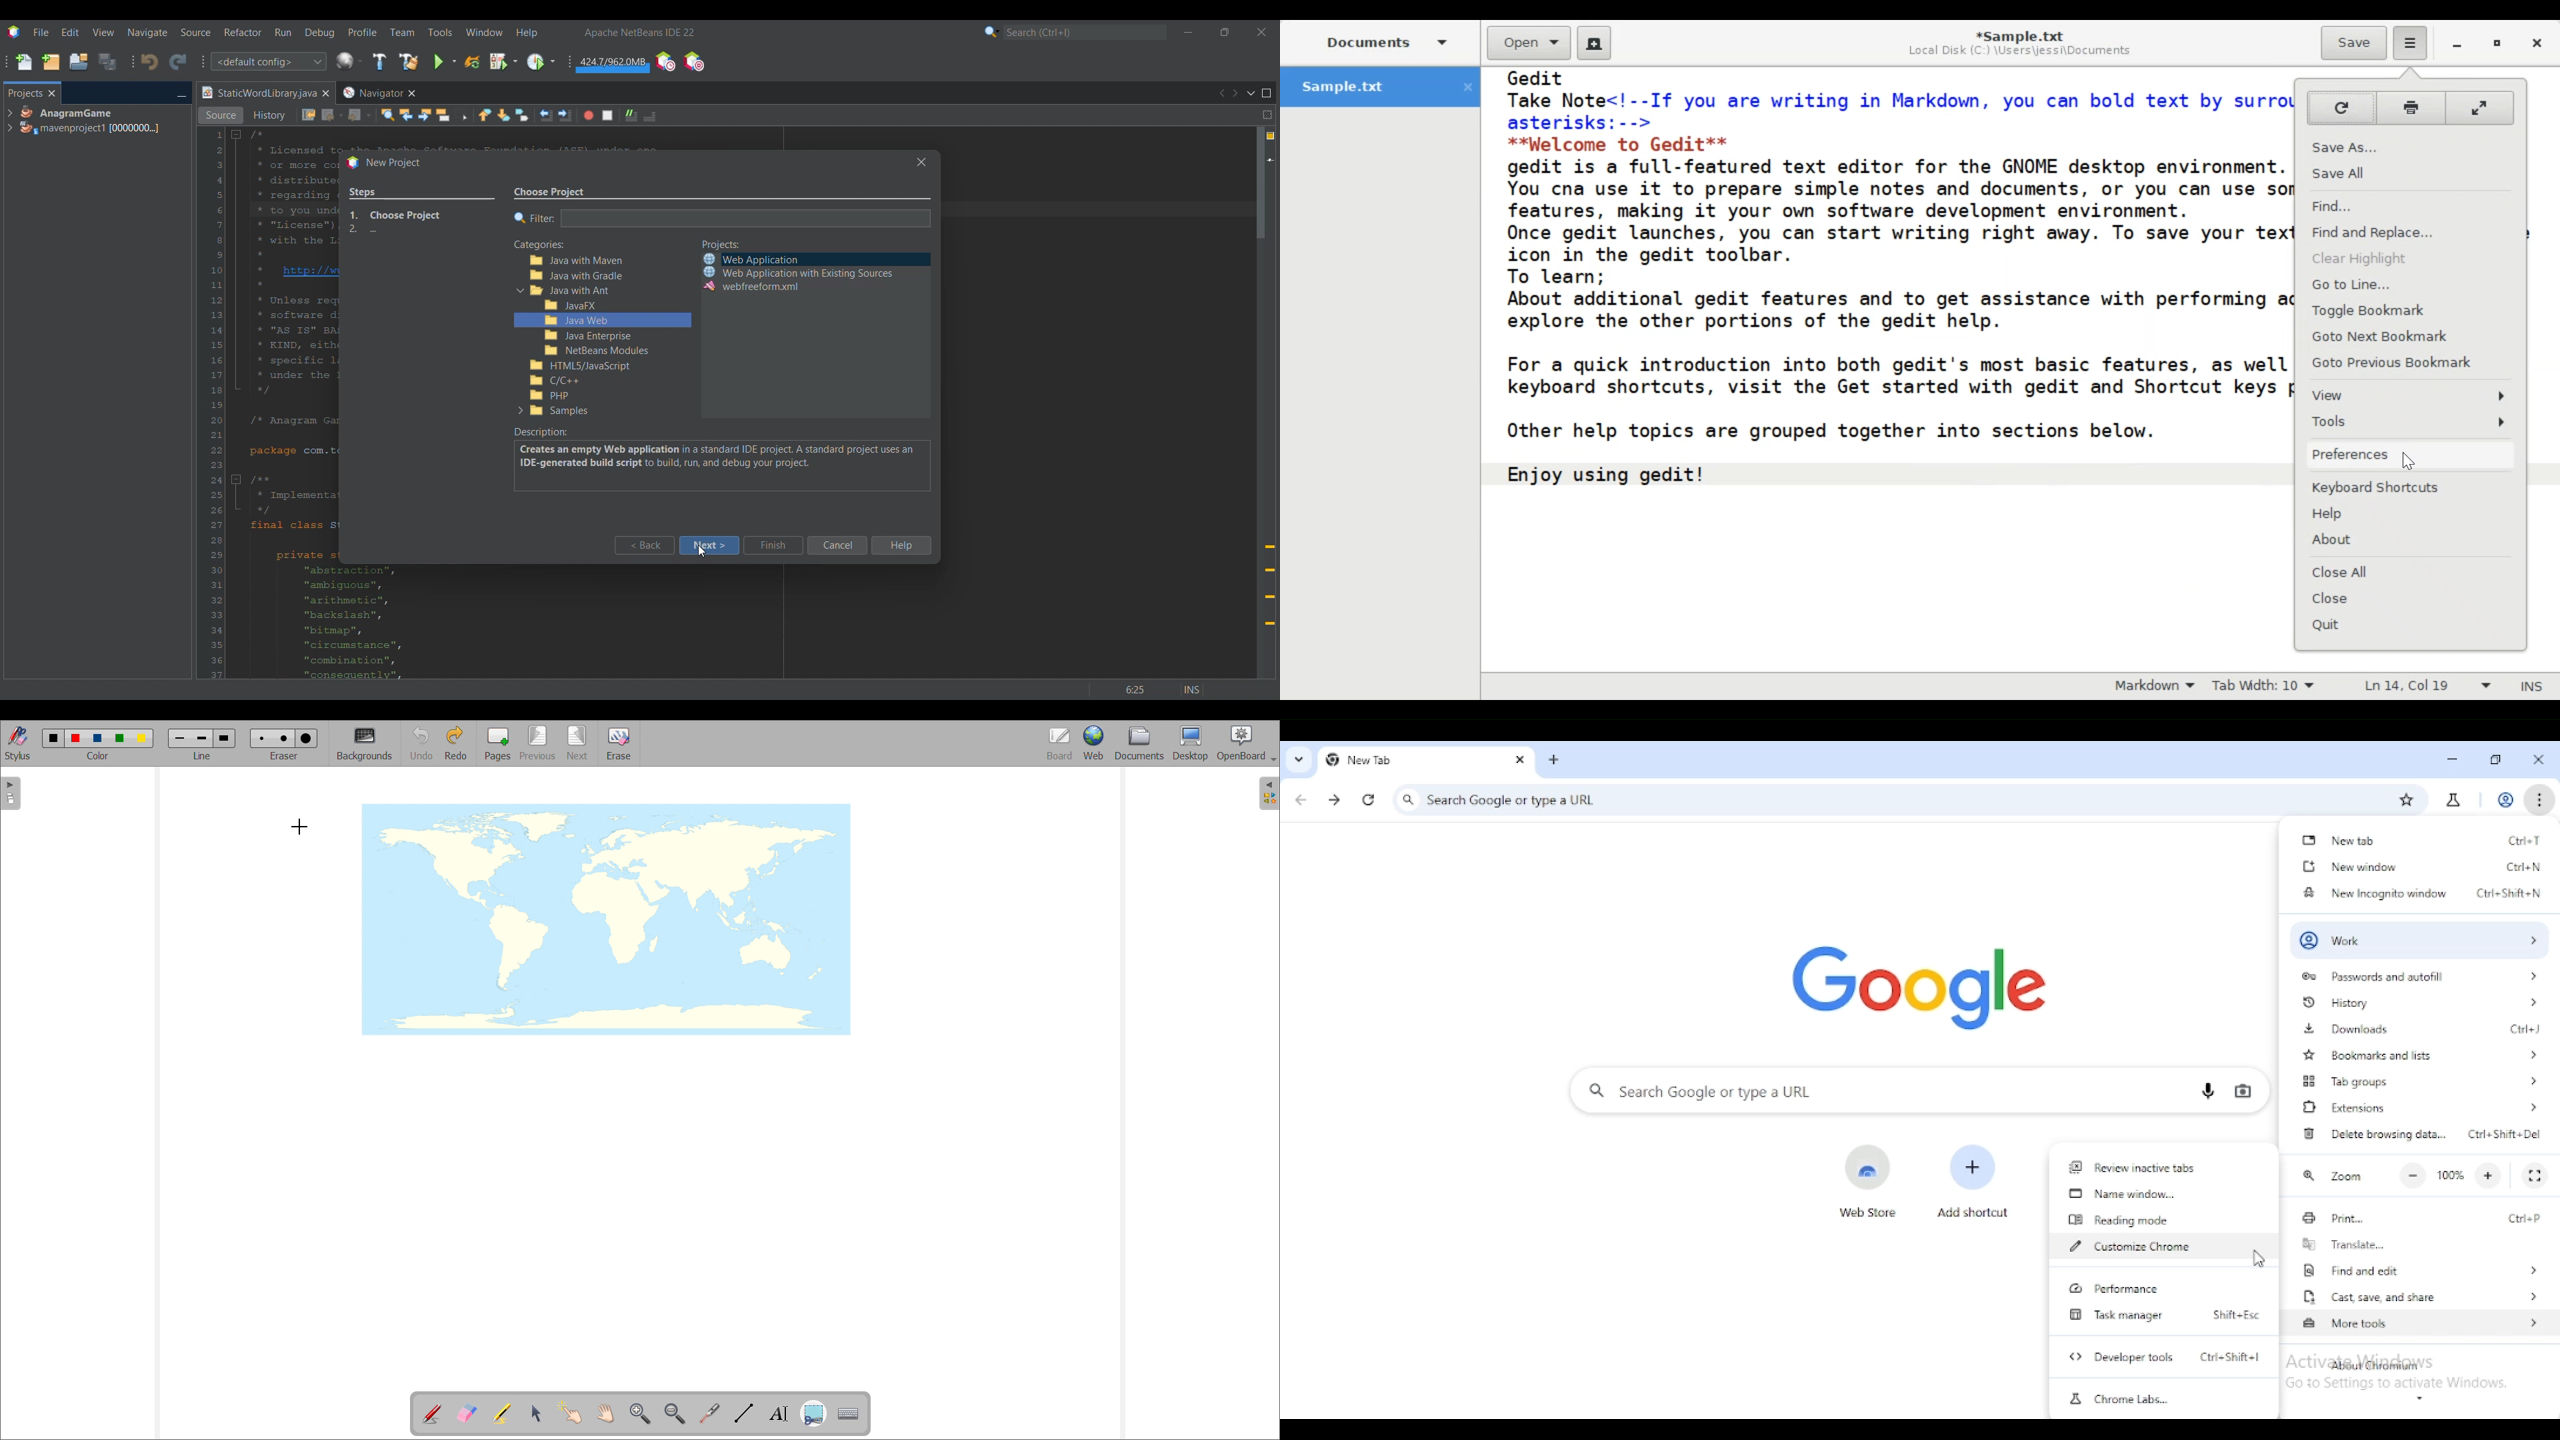 Image resolution: width=2576 pixels, height=1456 pixels. What do you see at coordinates (2411, 171) in the screenshot?
I see `Save All` at bounding box center [2411, 171].